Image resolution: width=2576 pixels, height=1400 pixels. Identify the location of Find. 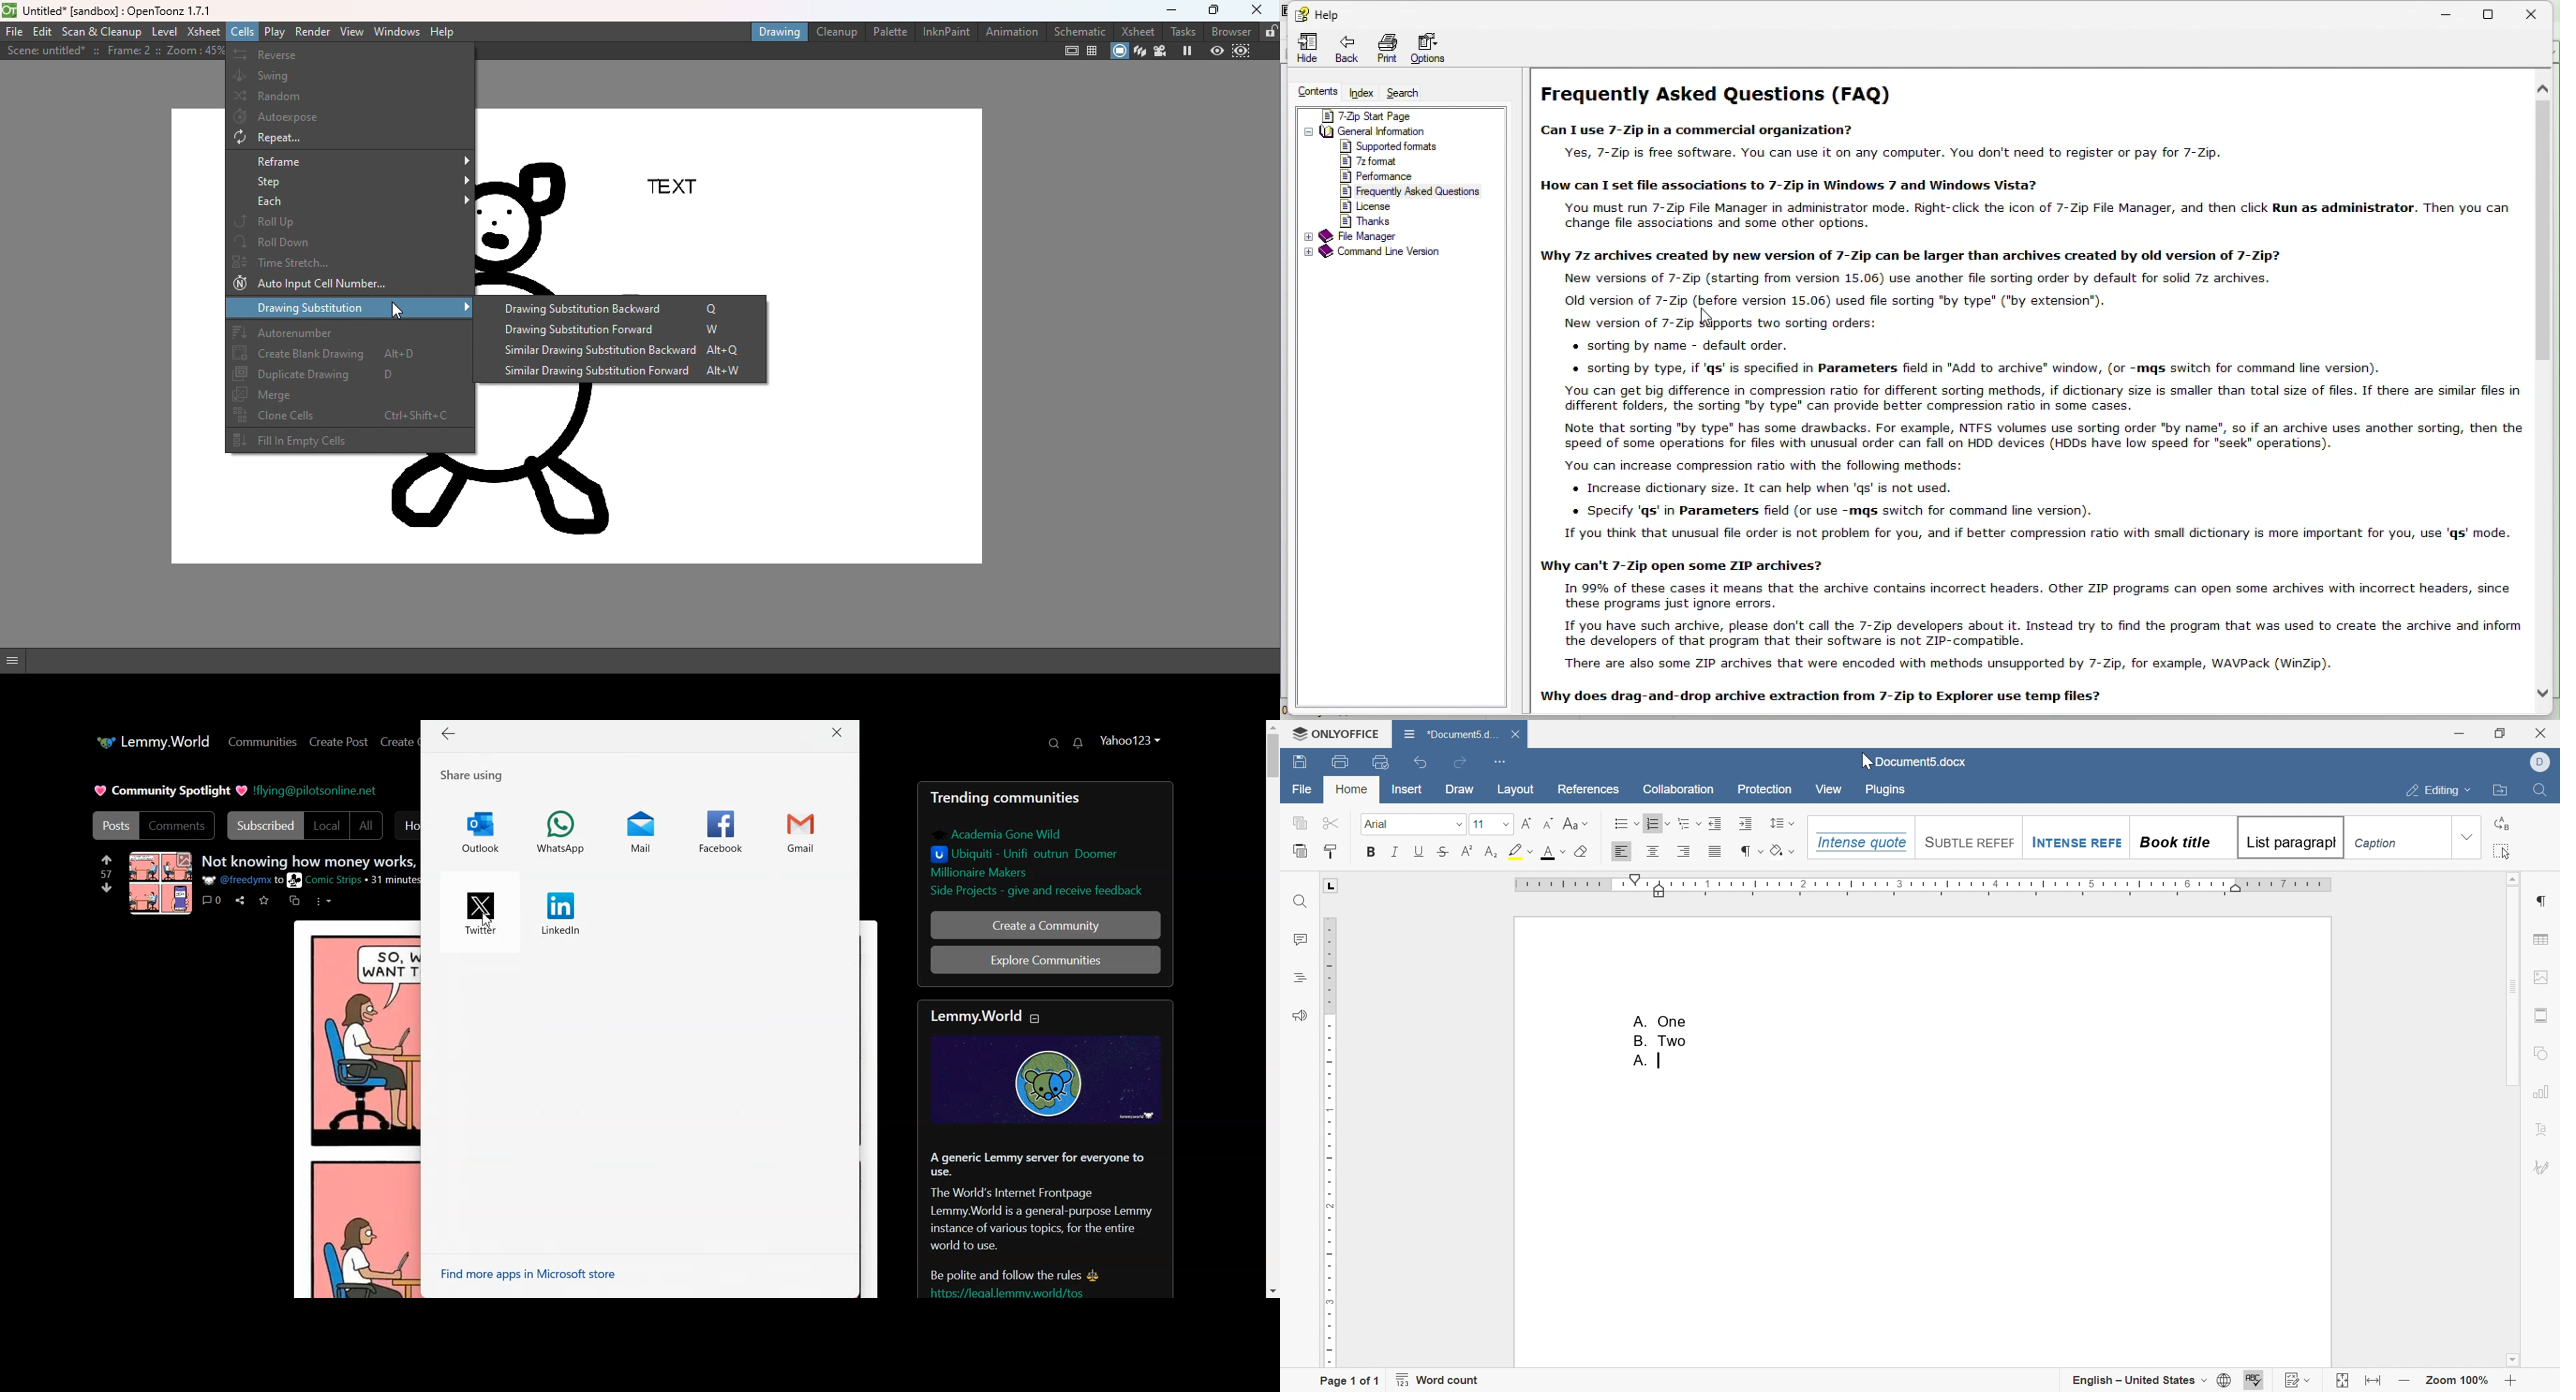
(1299, 901).